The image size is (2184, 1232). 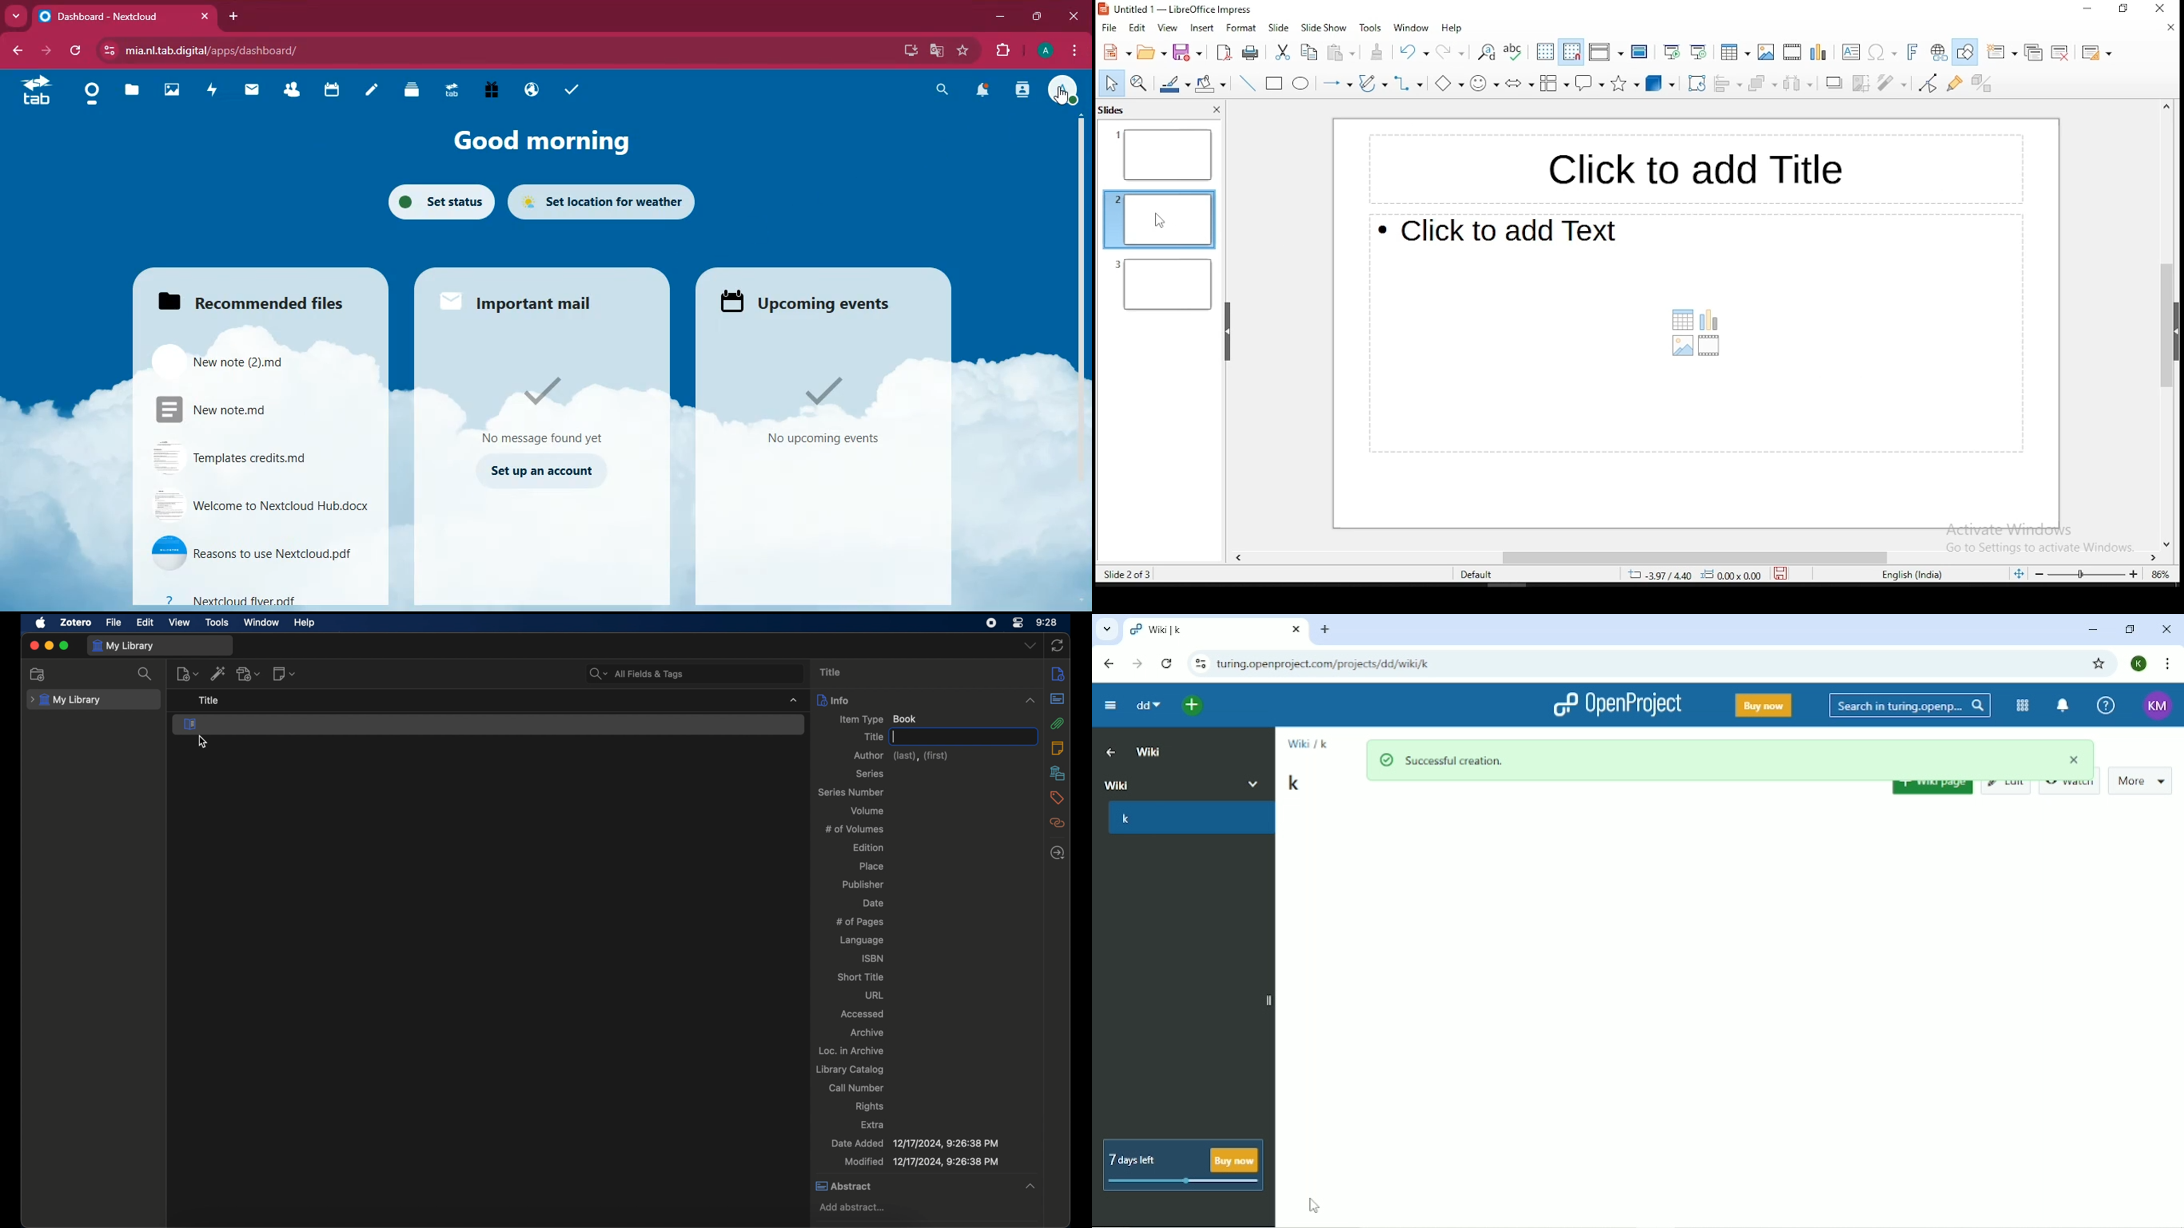 I want to click on block arrows, so click(x=1518, y=83).